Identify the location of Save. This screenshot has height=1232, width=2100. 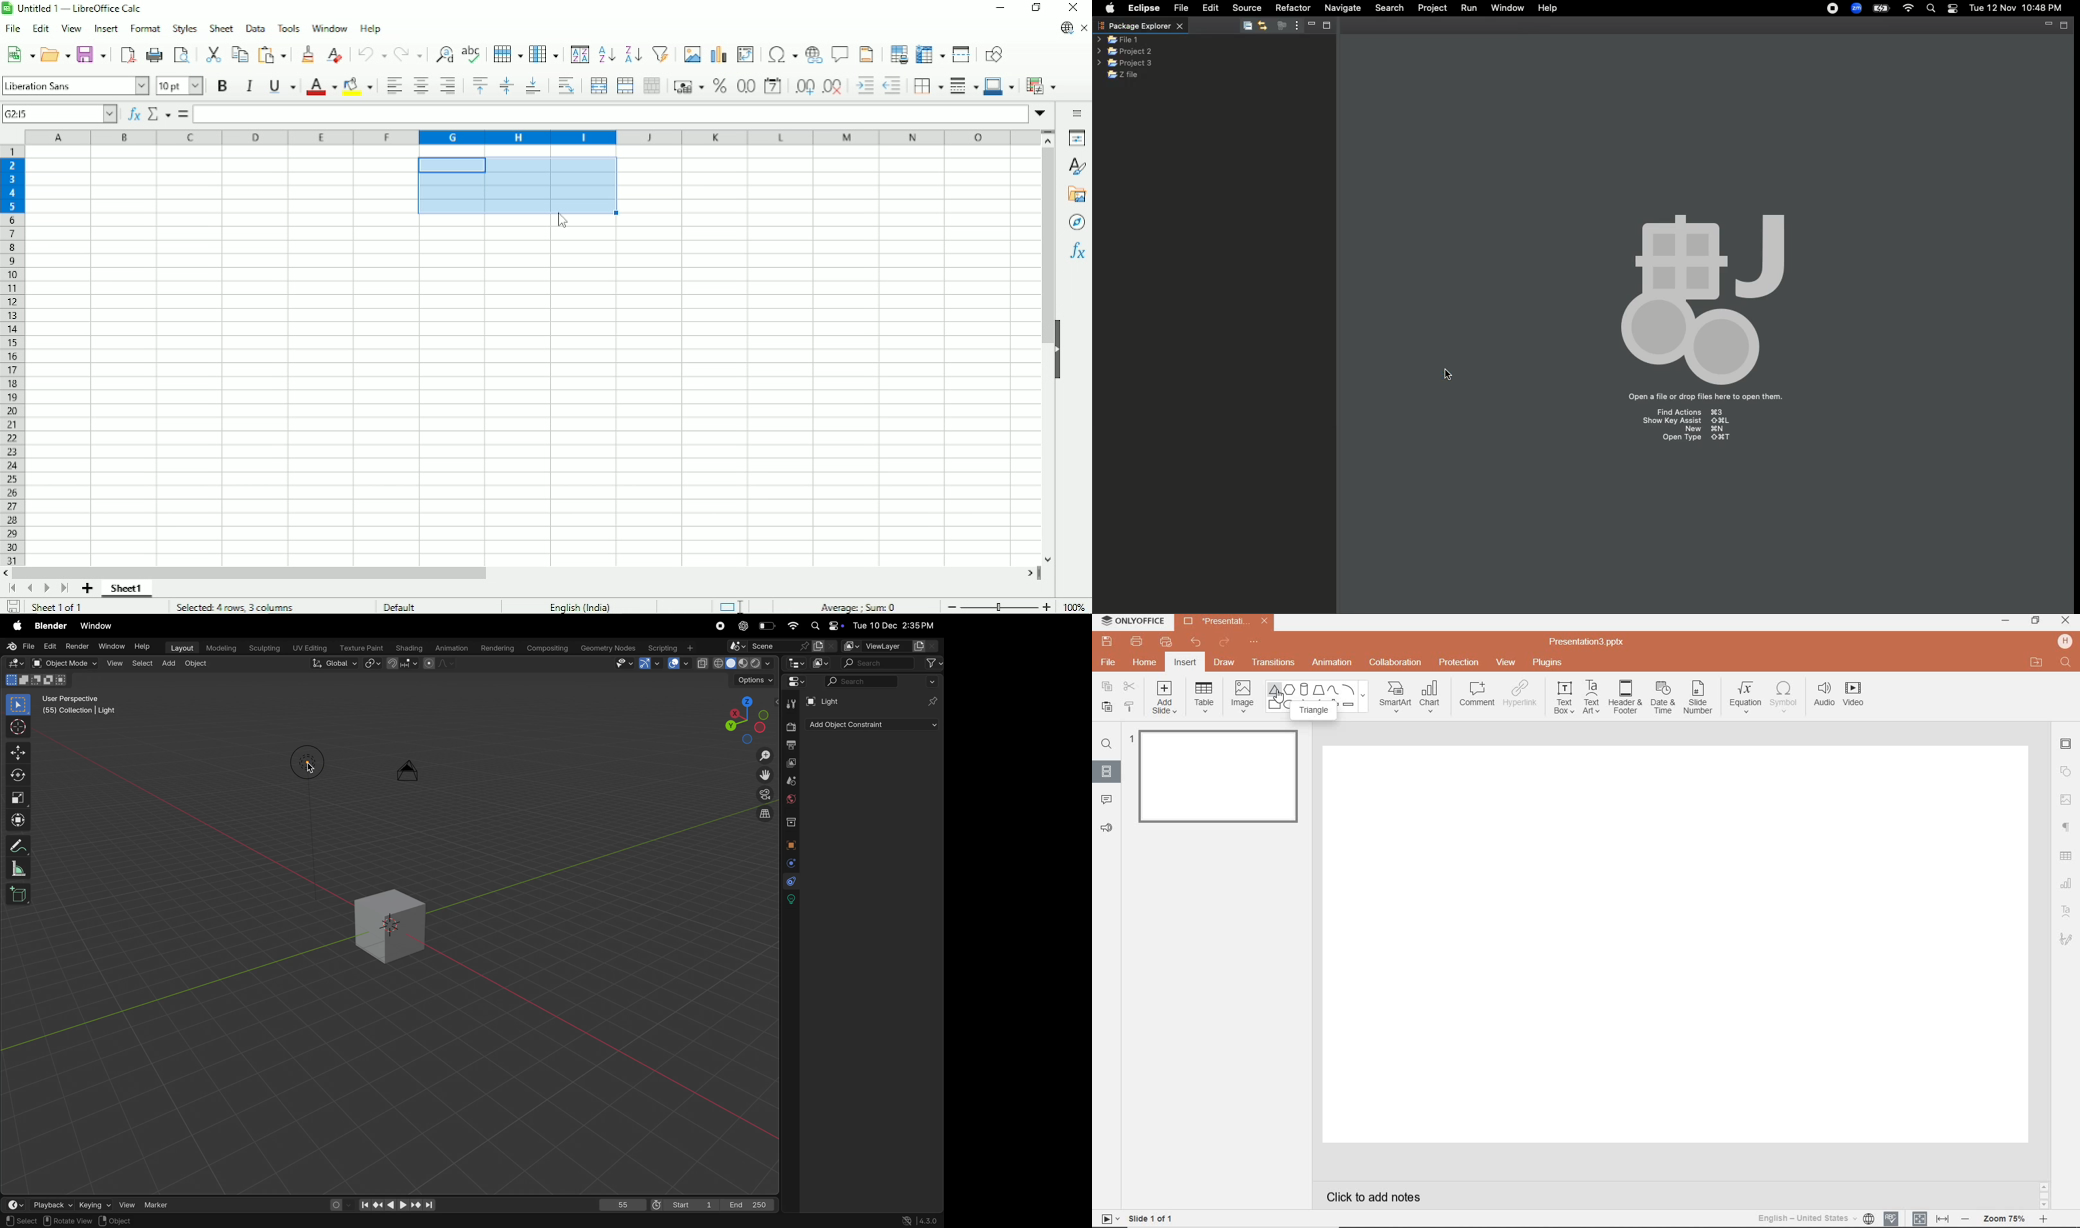
(12, 606).